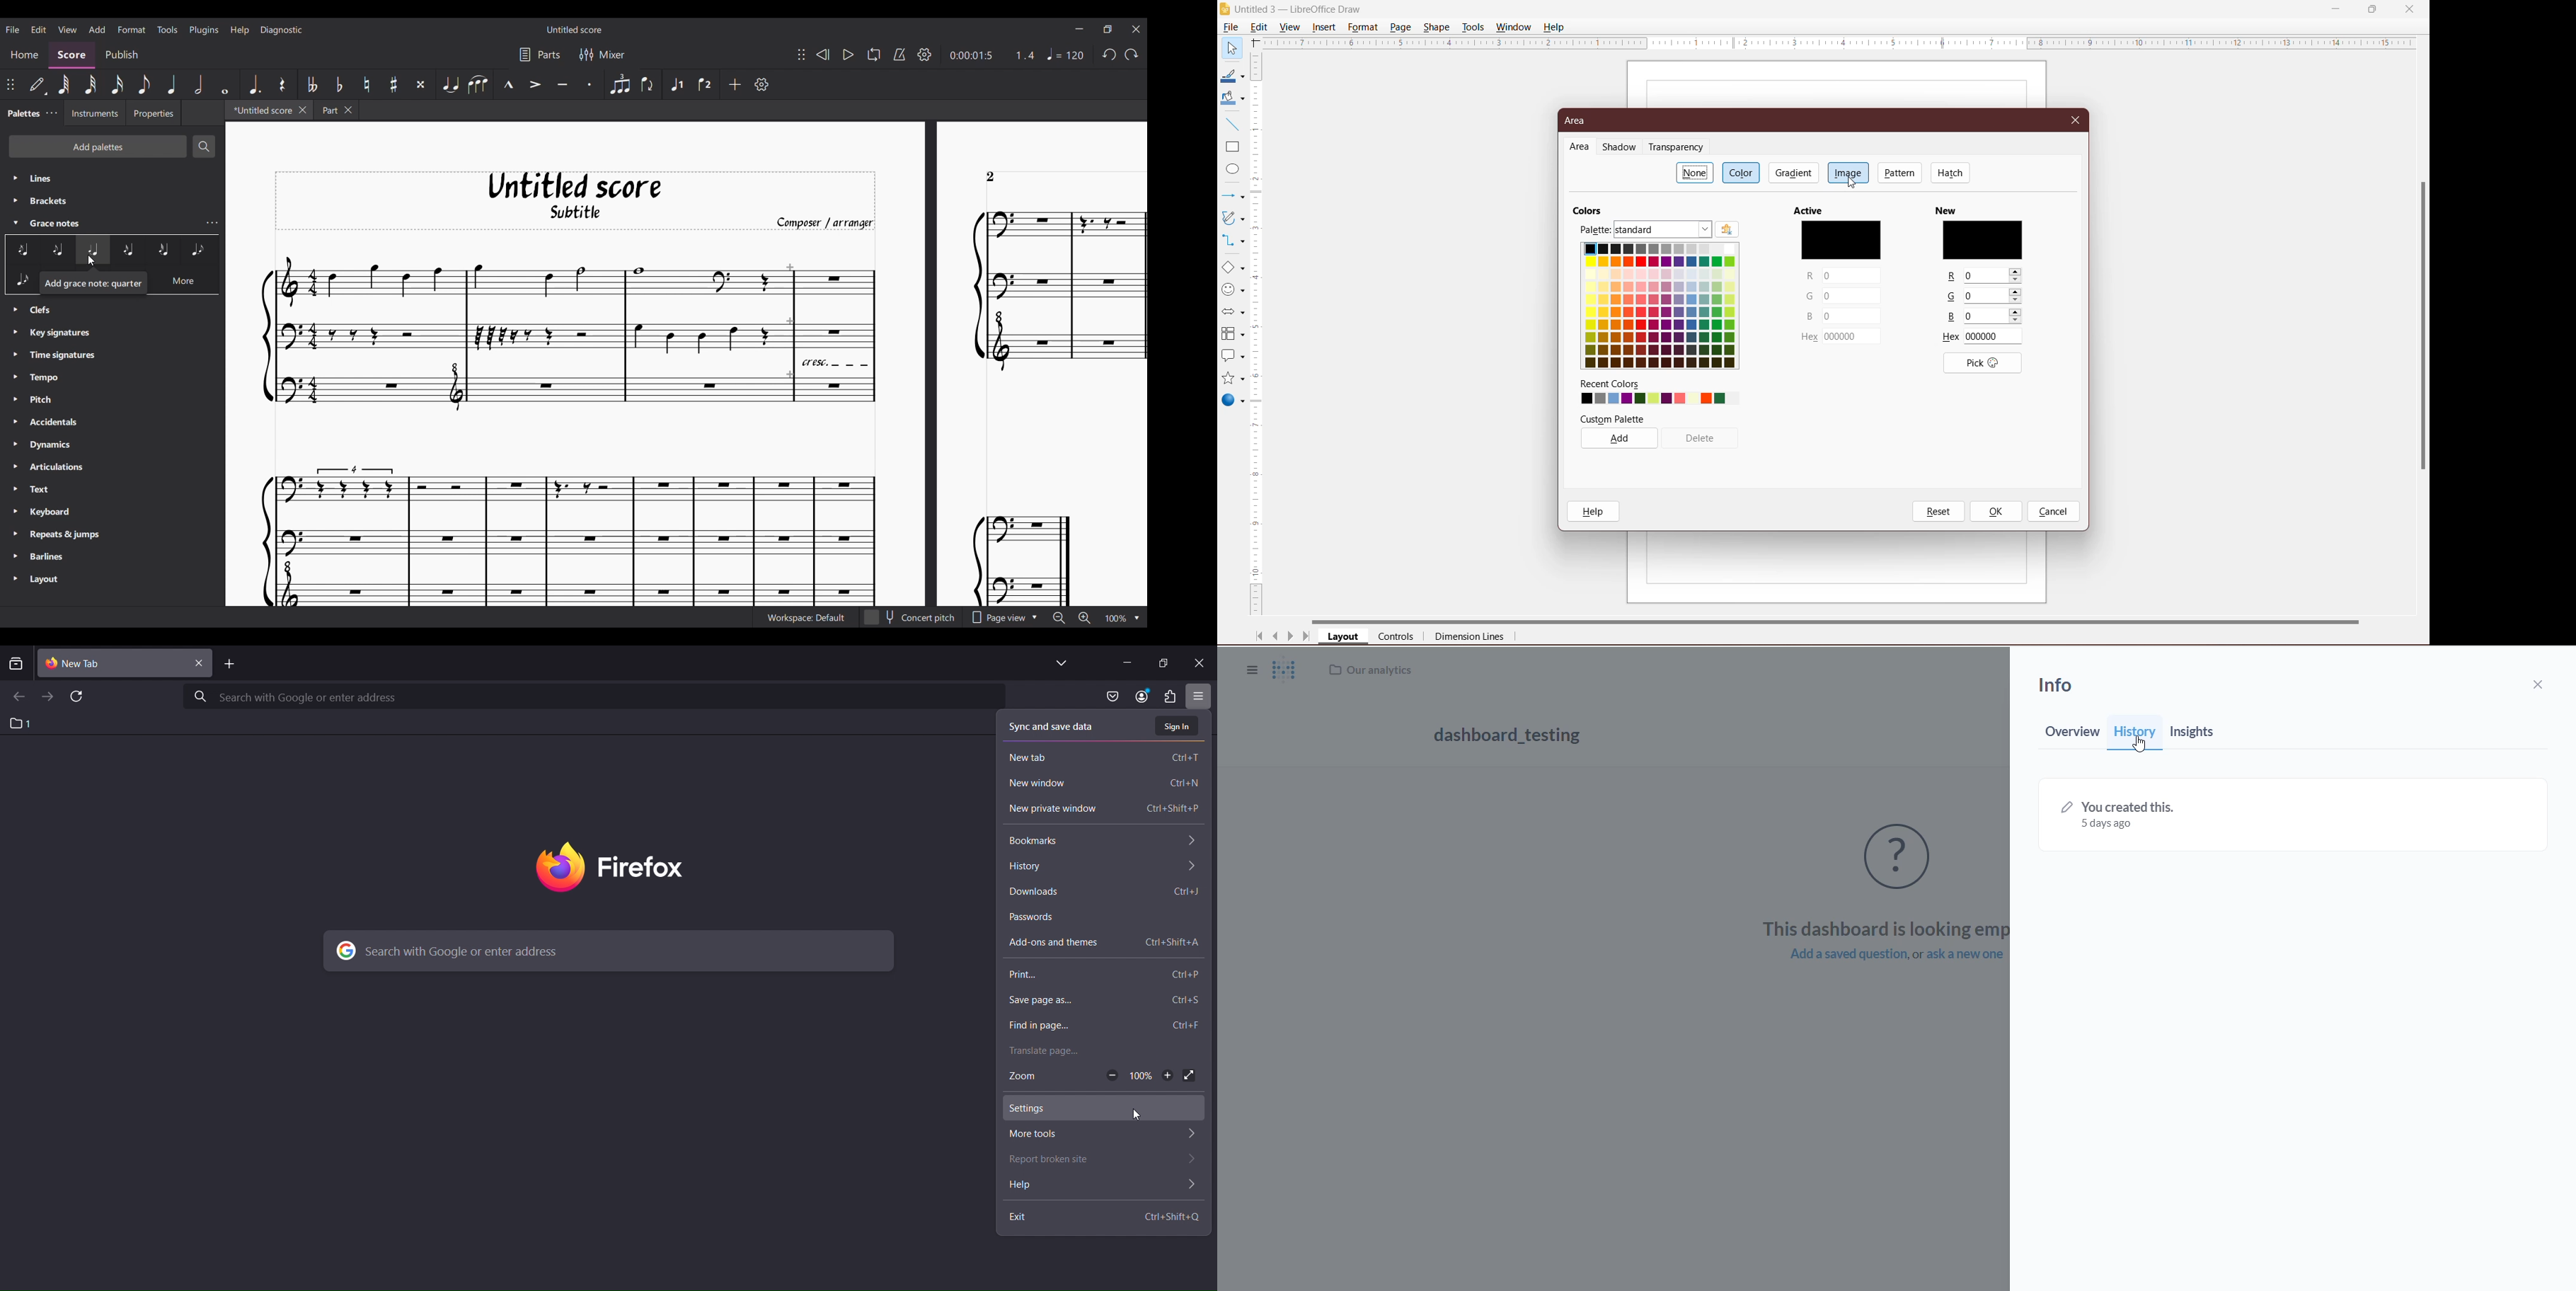 Image resolution: width=2576 pixels, height=1316 pixels. I want to click on Edit menu, so click(39, 29).